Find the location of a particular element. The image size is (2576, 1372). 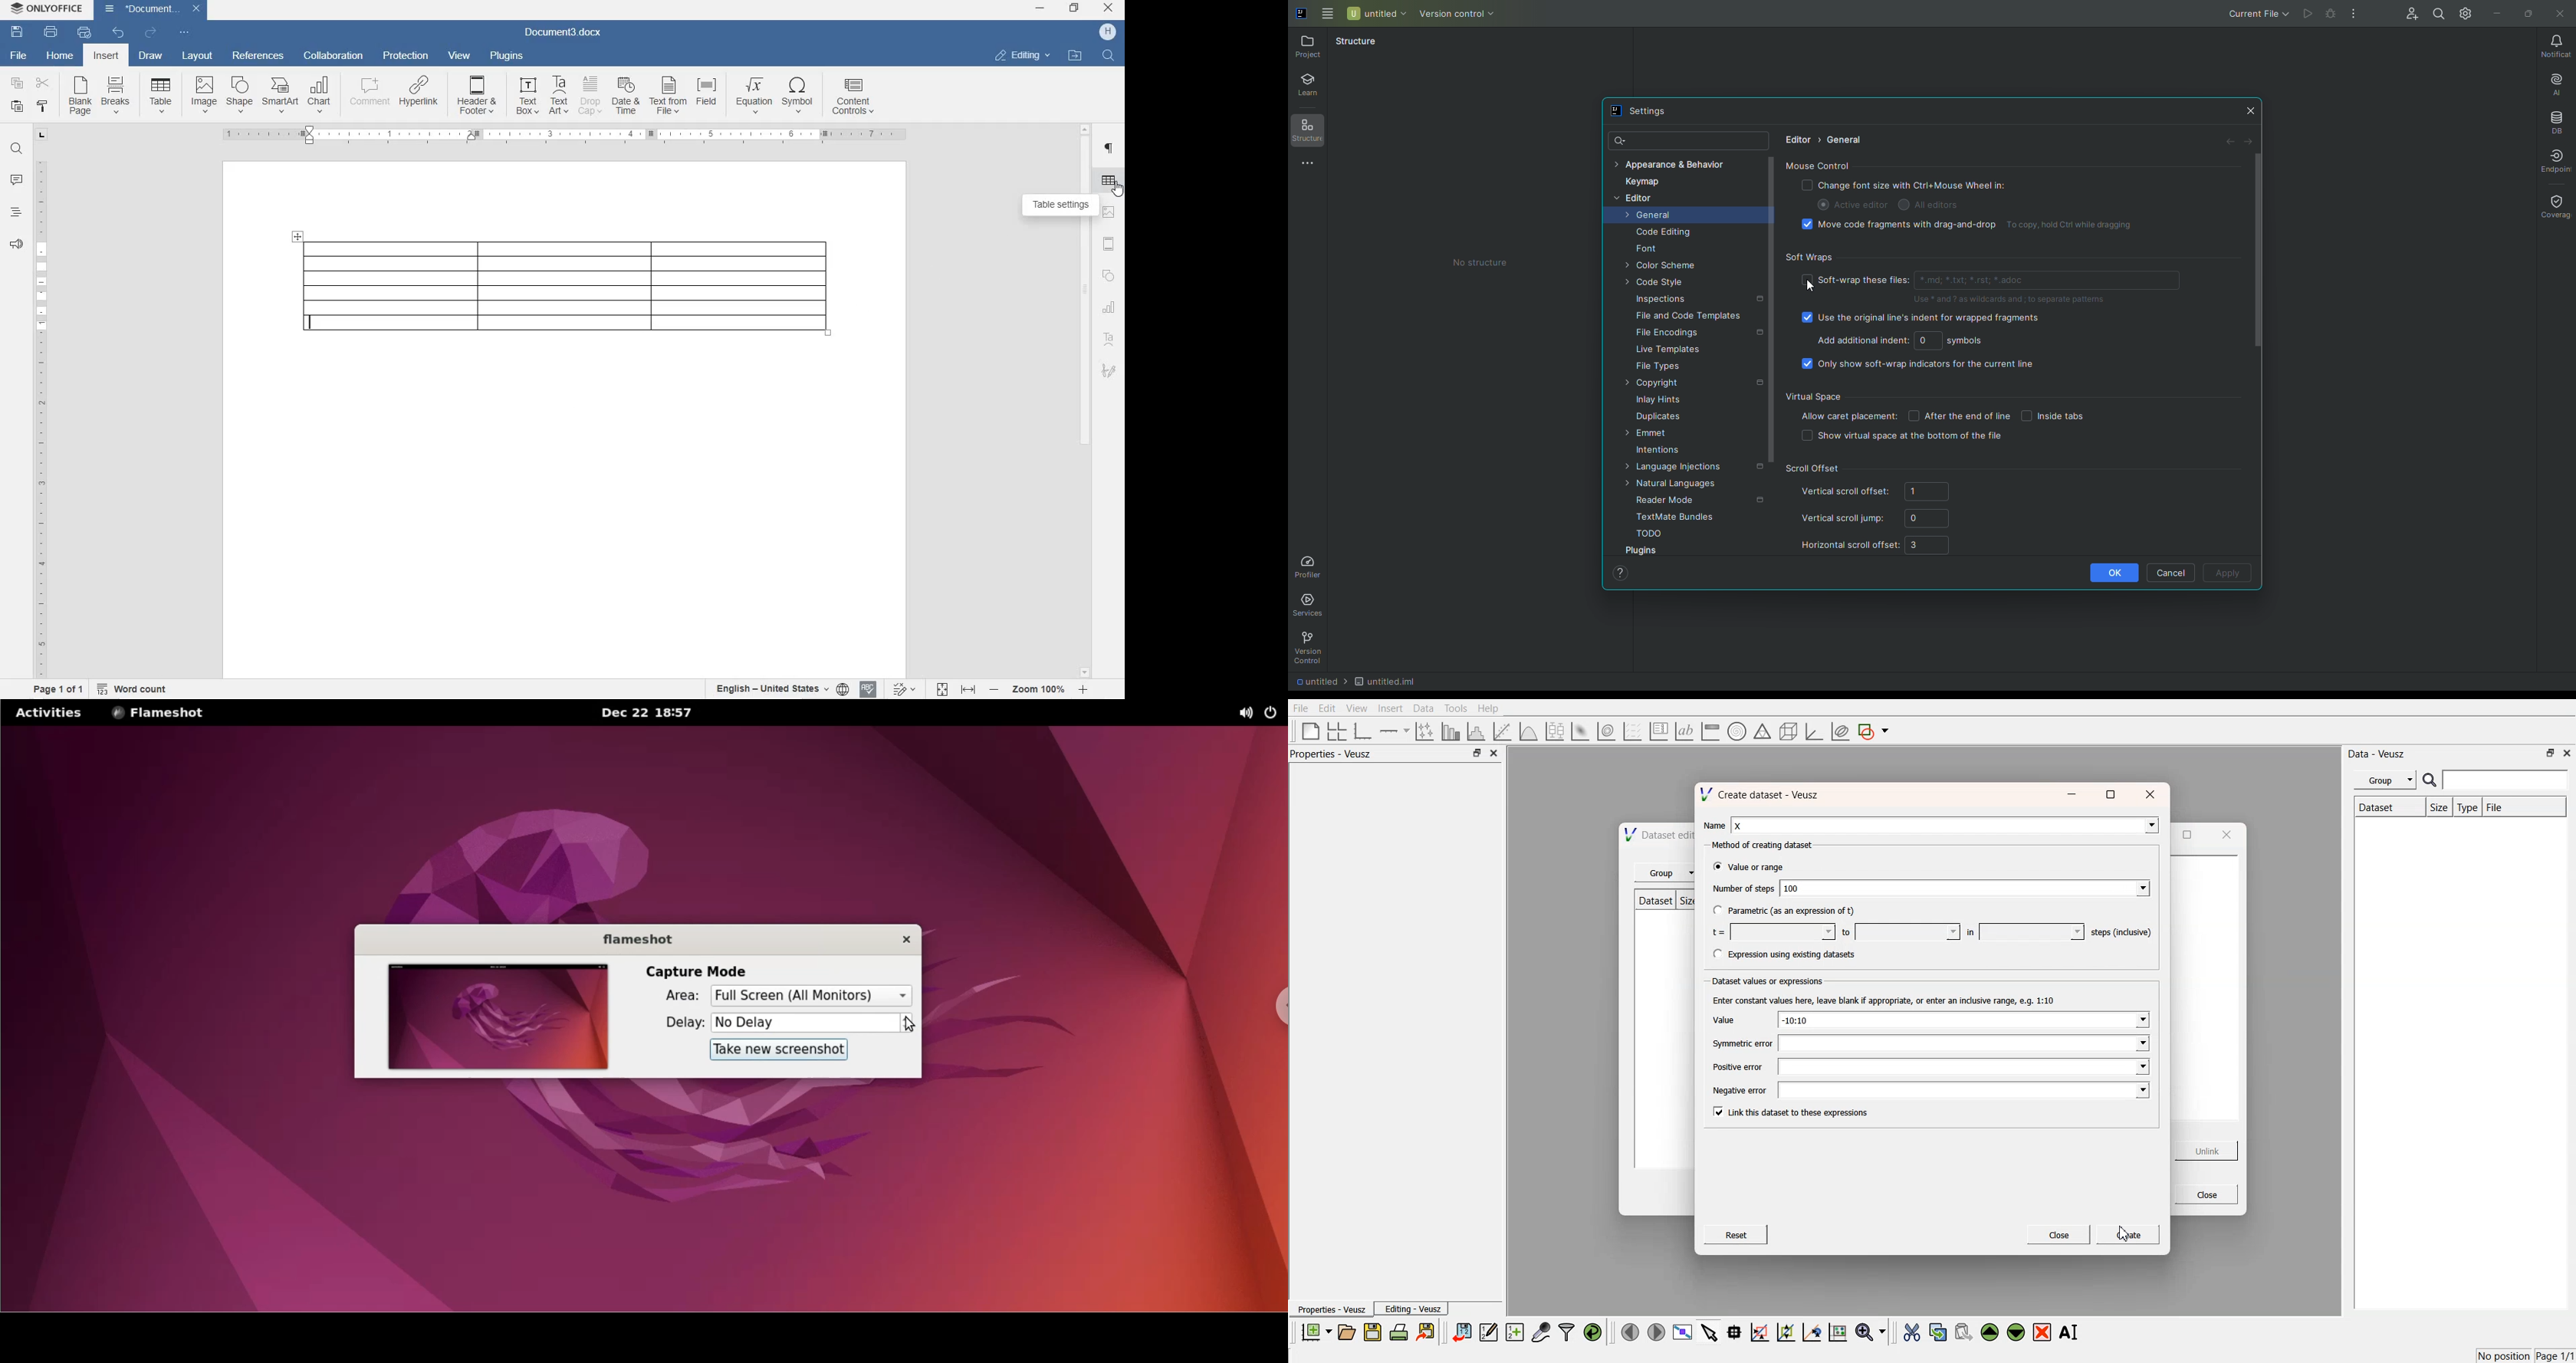

TEXT BOX is located at coordinates (528, 98).